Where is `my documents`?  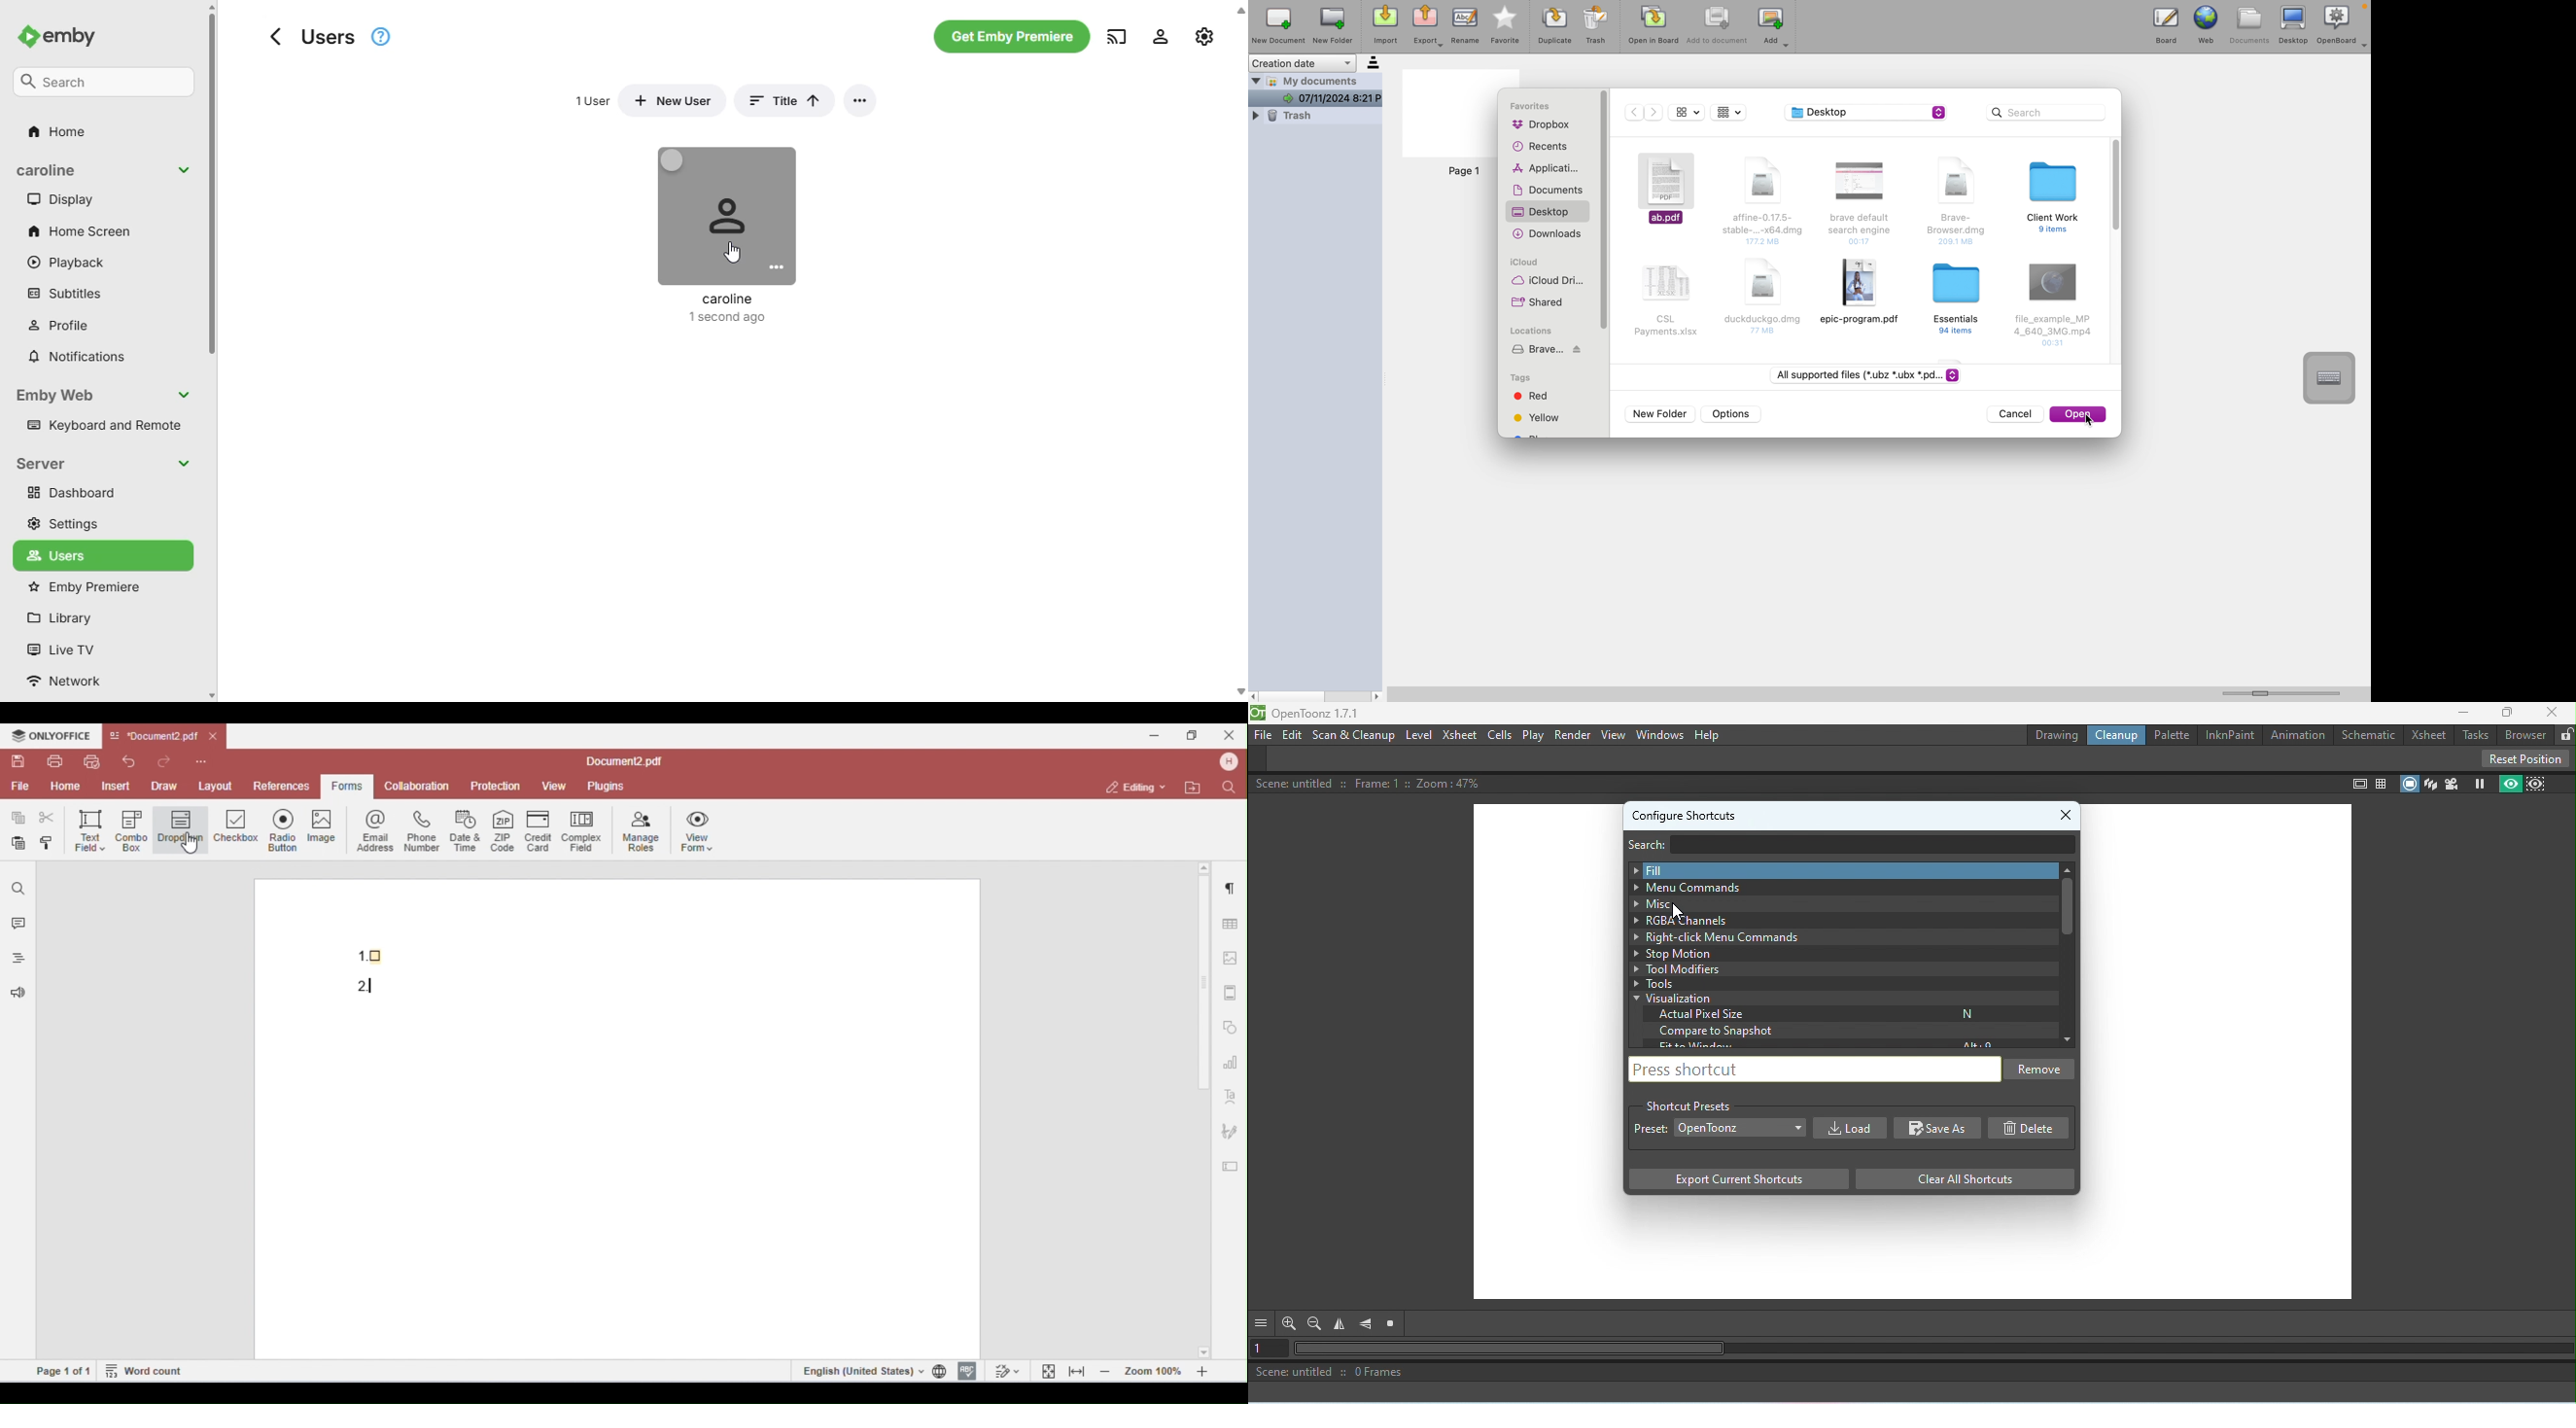
my documents is located at coordinates (1318, 90).